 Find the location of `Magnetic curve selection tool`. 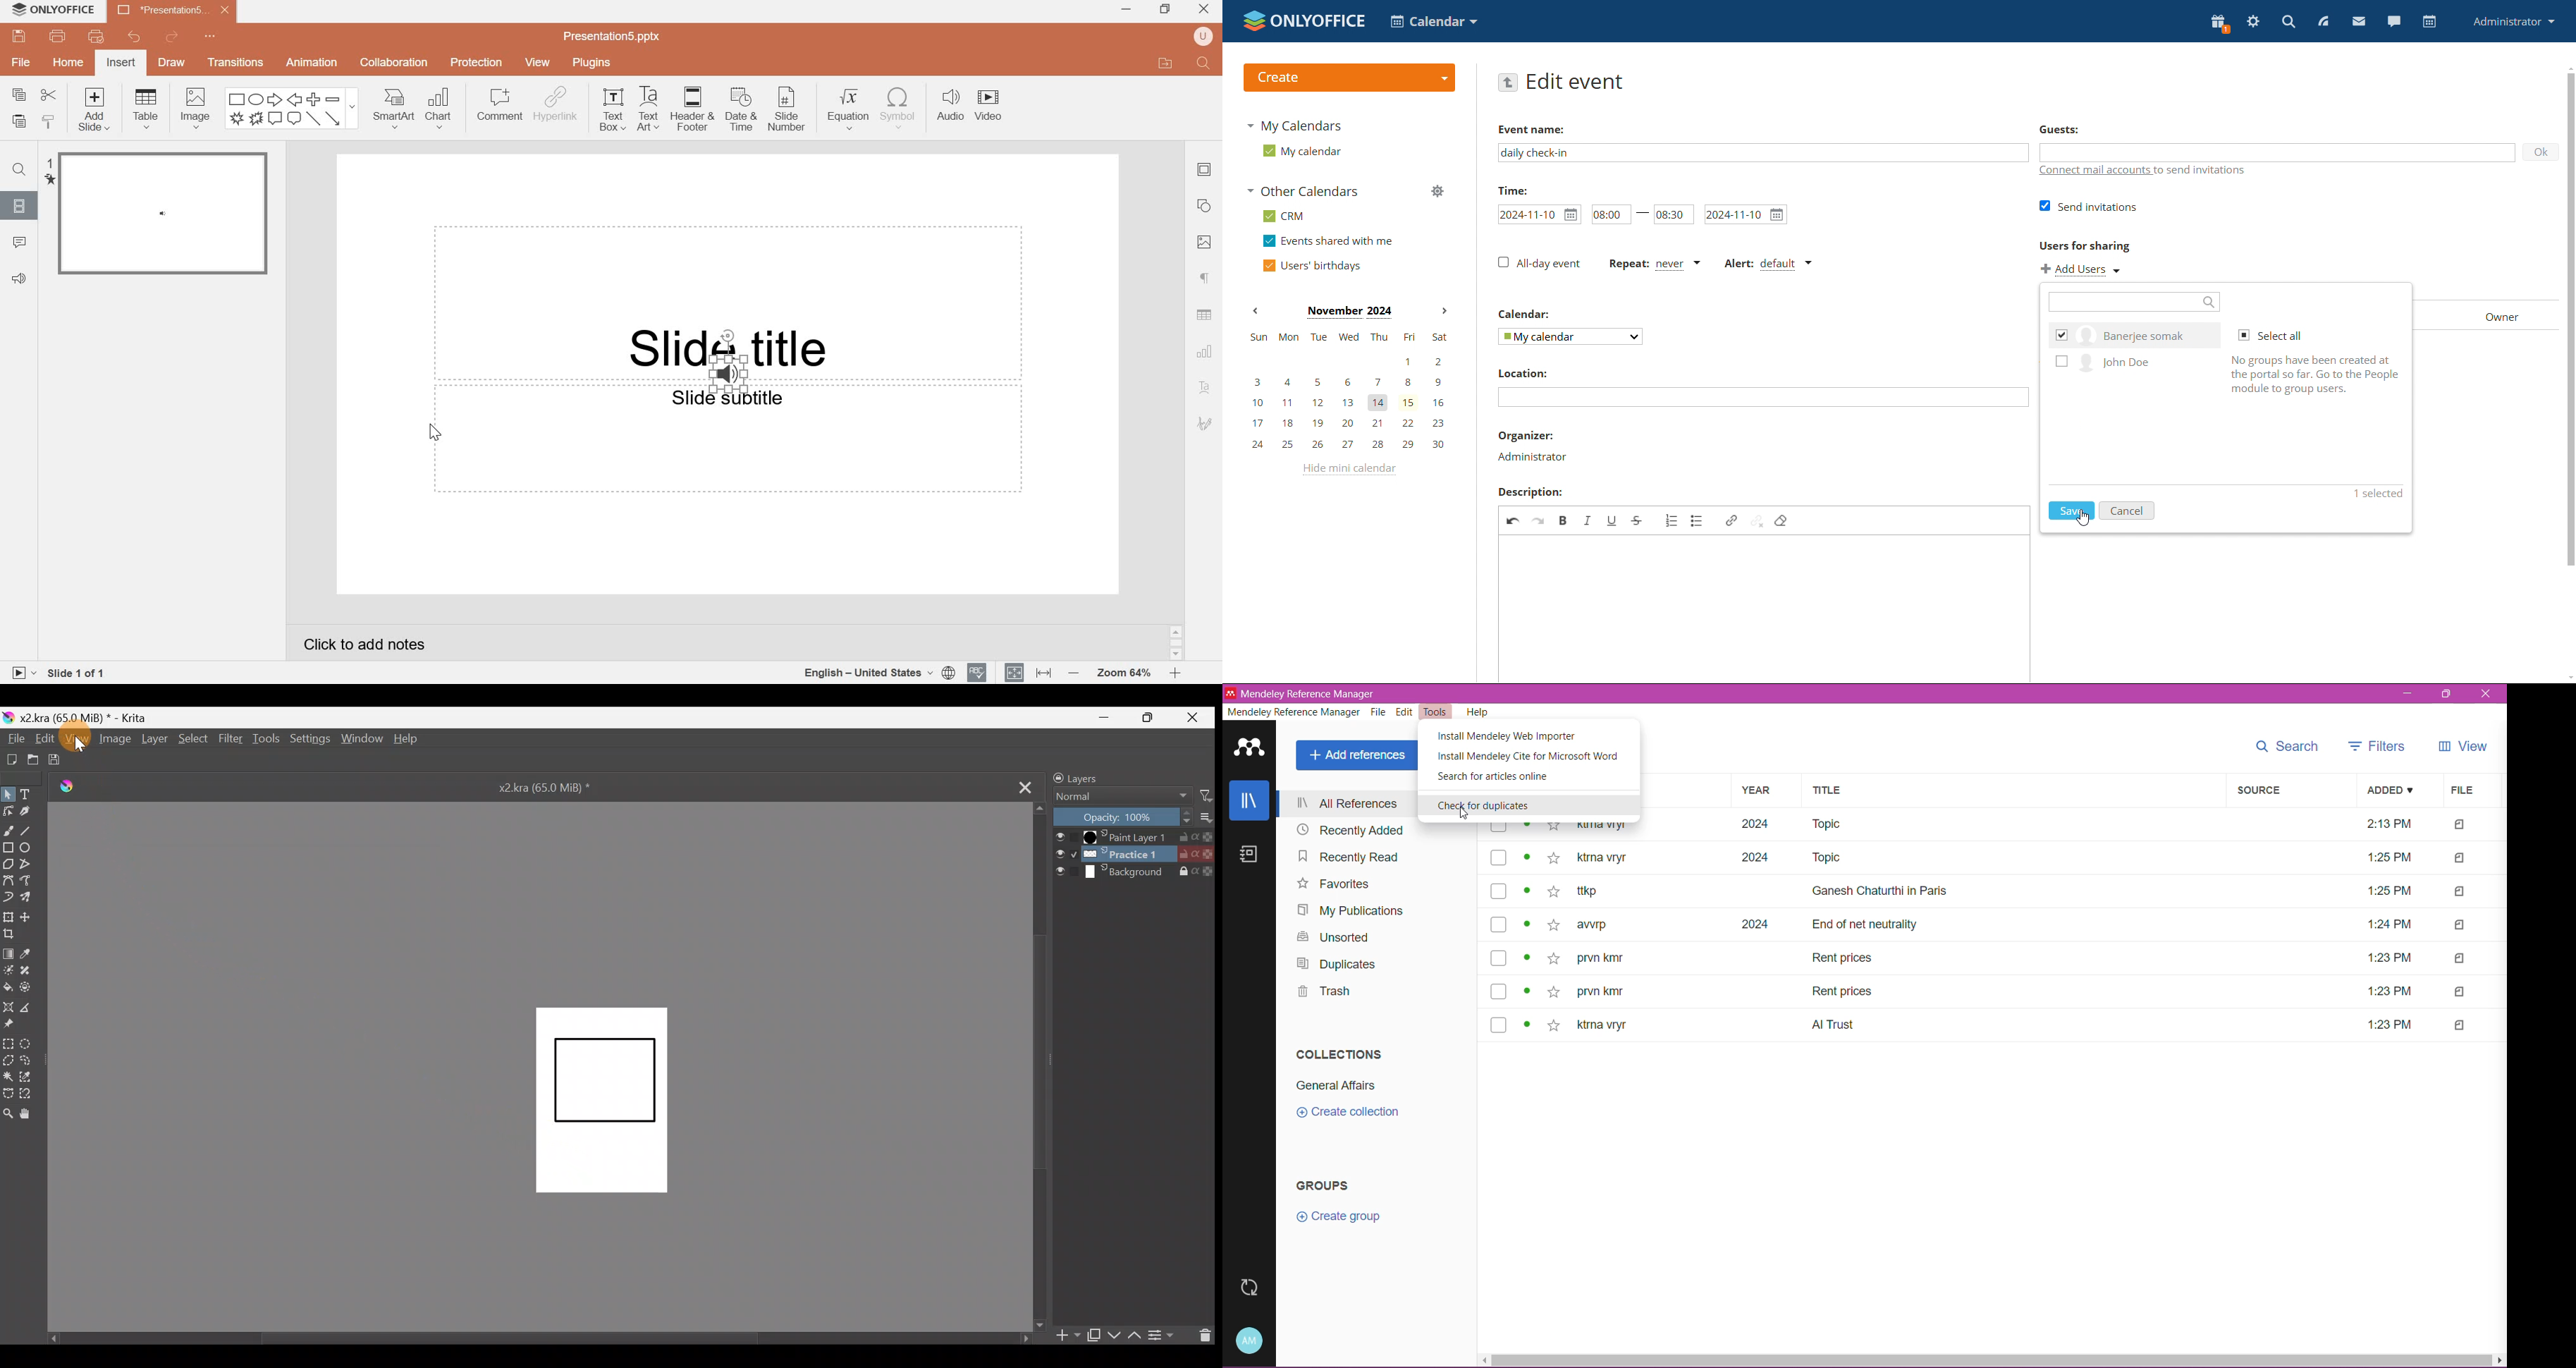

Magnetic curve selection tool is located at coordinates (36, 1096).